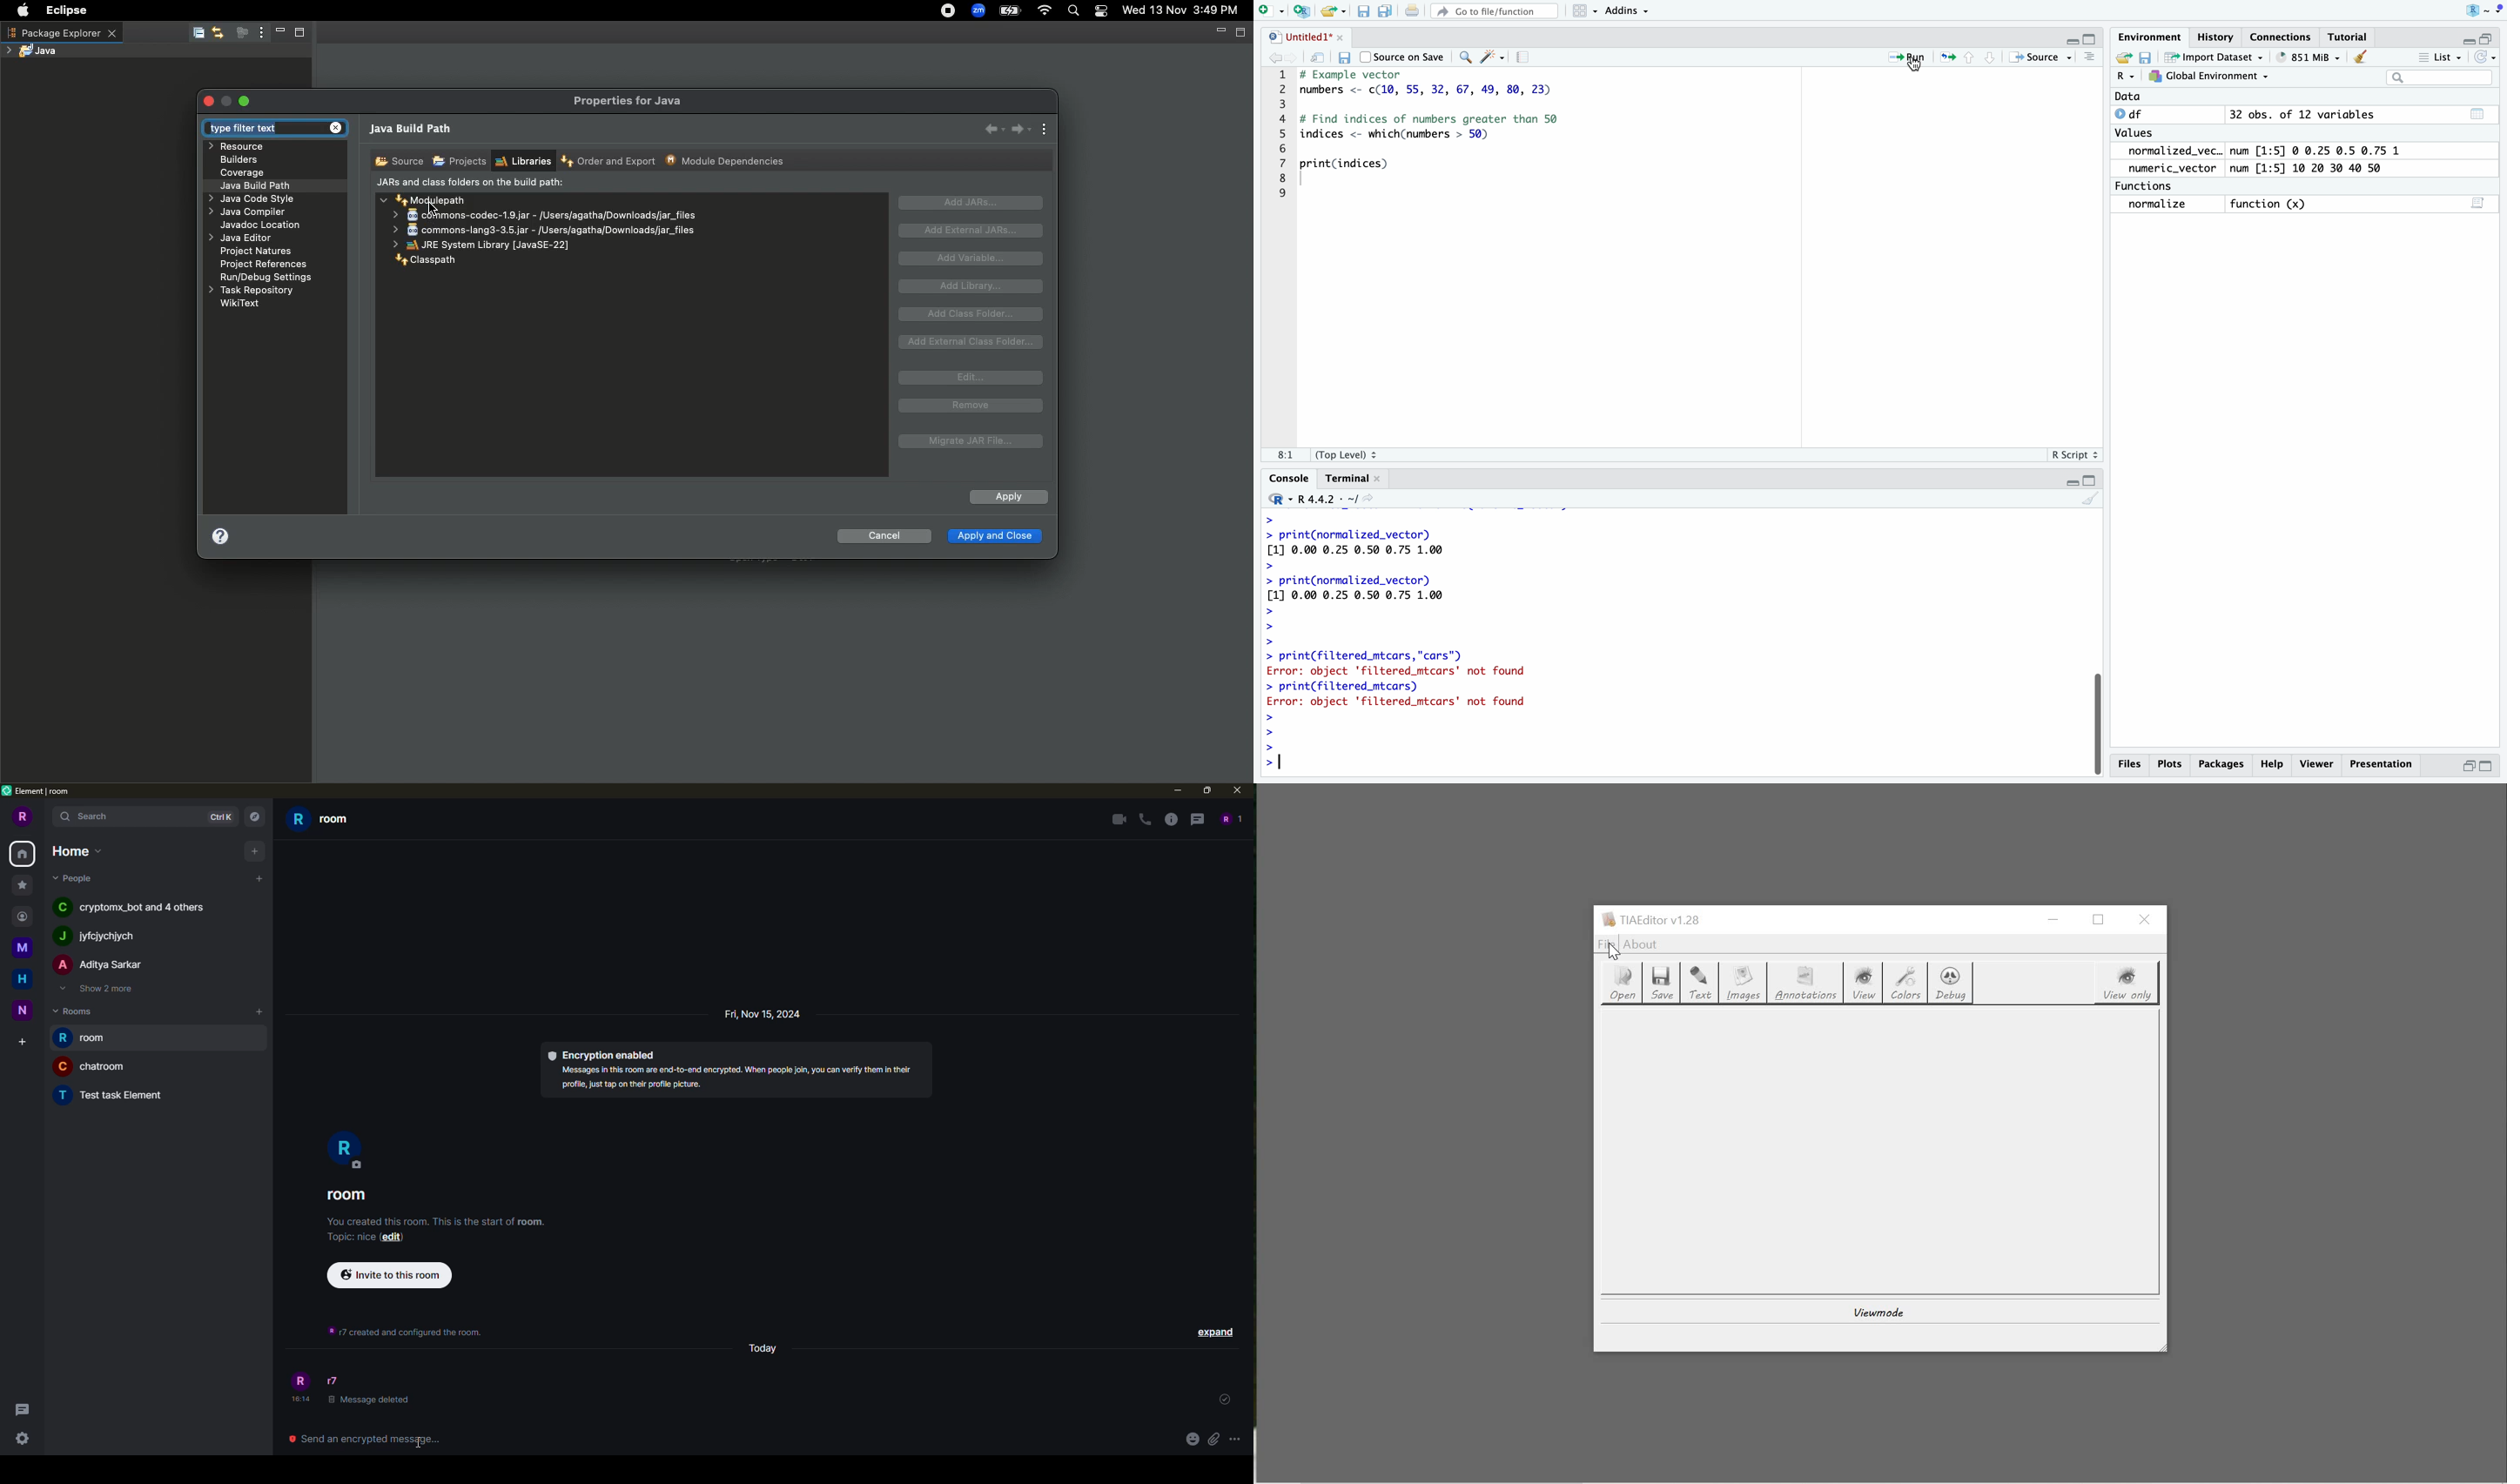  Describe the element at coordinates (2122, 58) in the screenshot. I see `SHARE` at that location.